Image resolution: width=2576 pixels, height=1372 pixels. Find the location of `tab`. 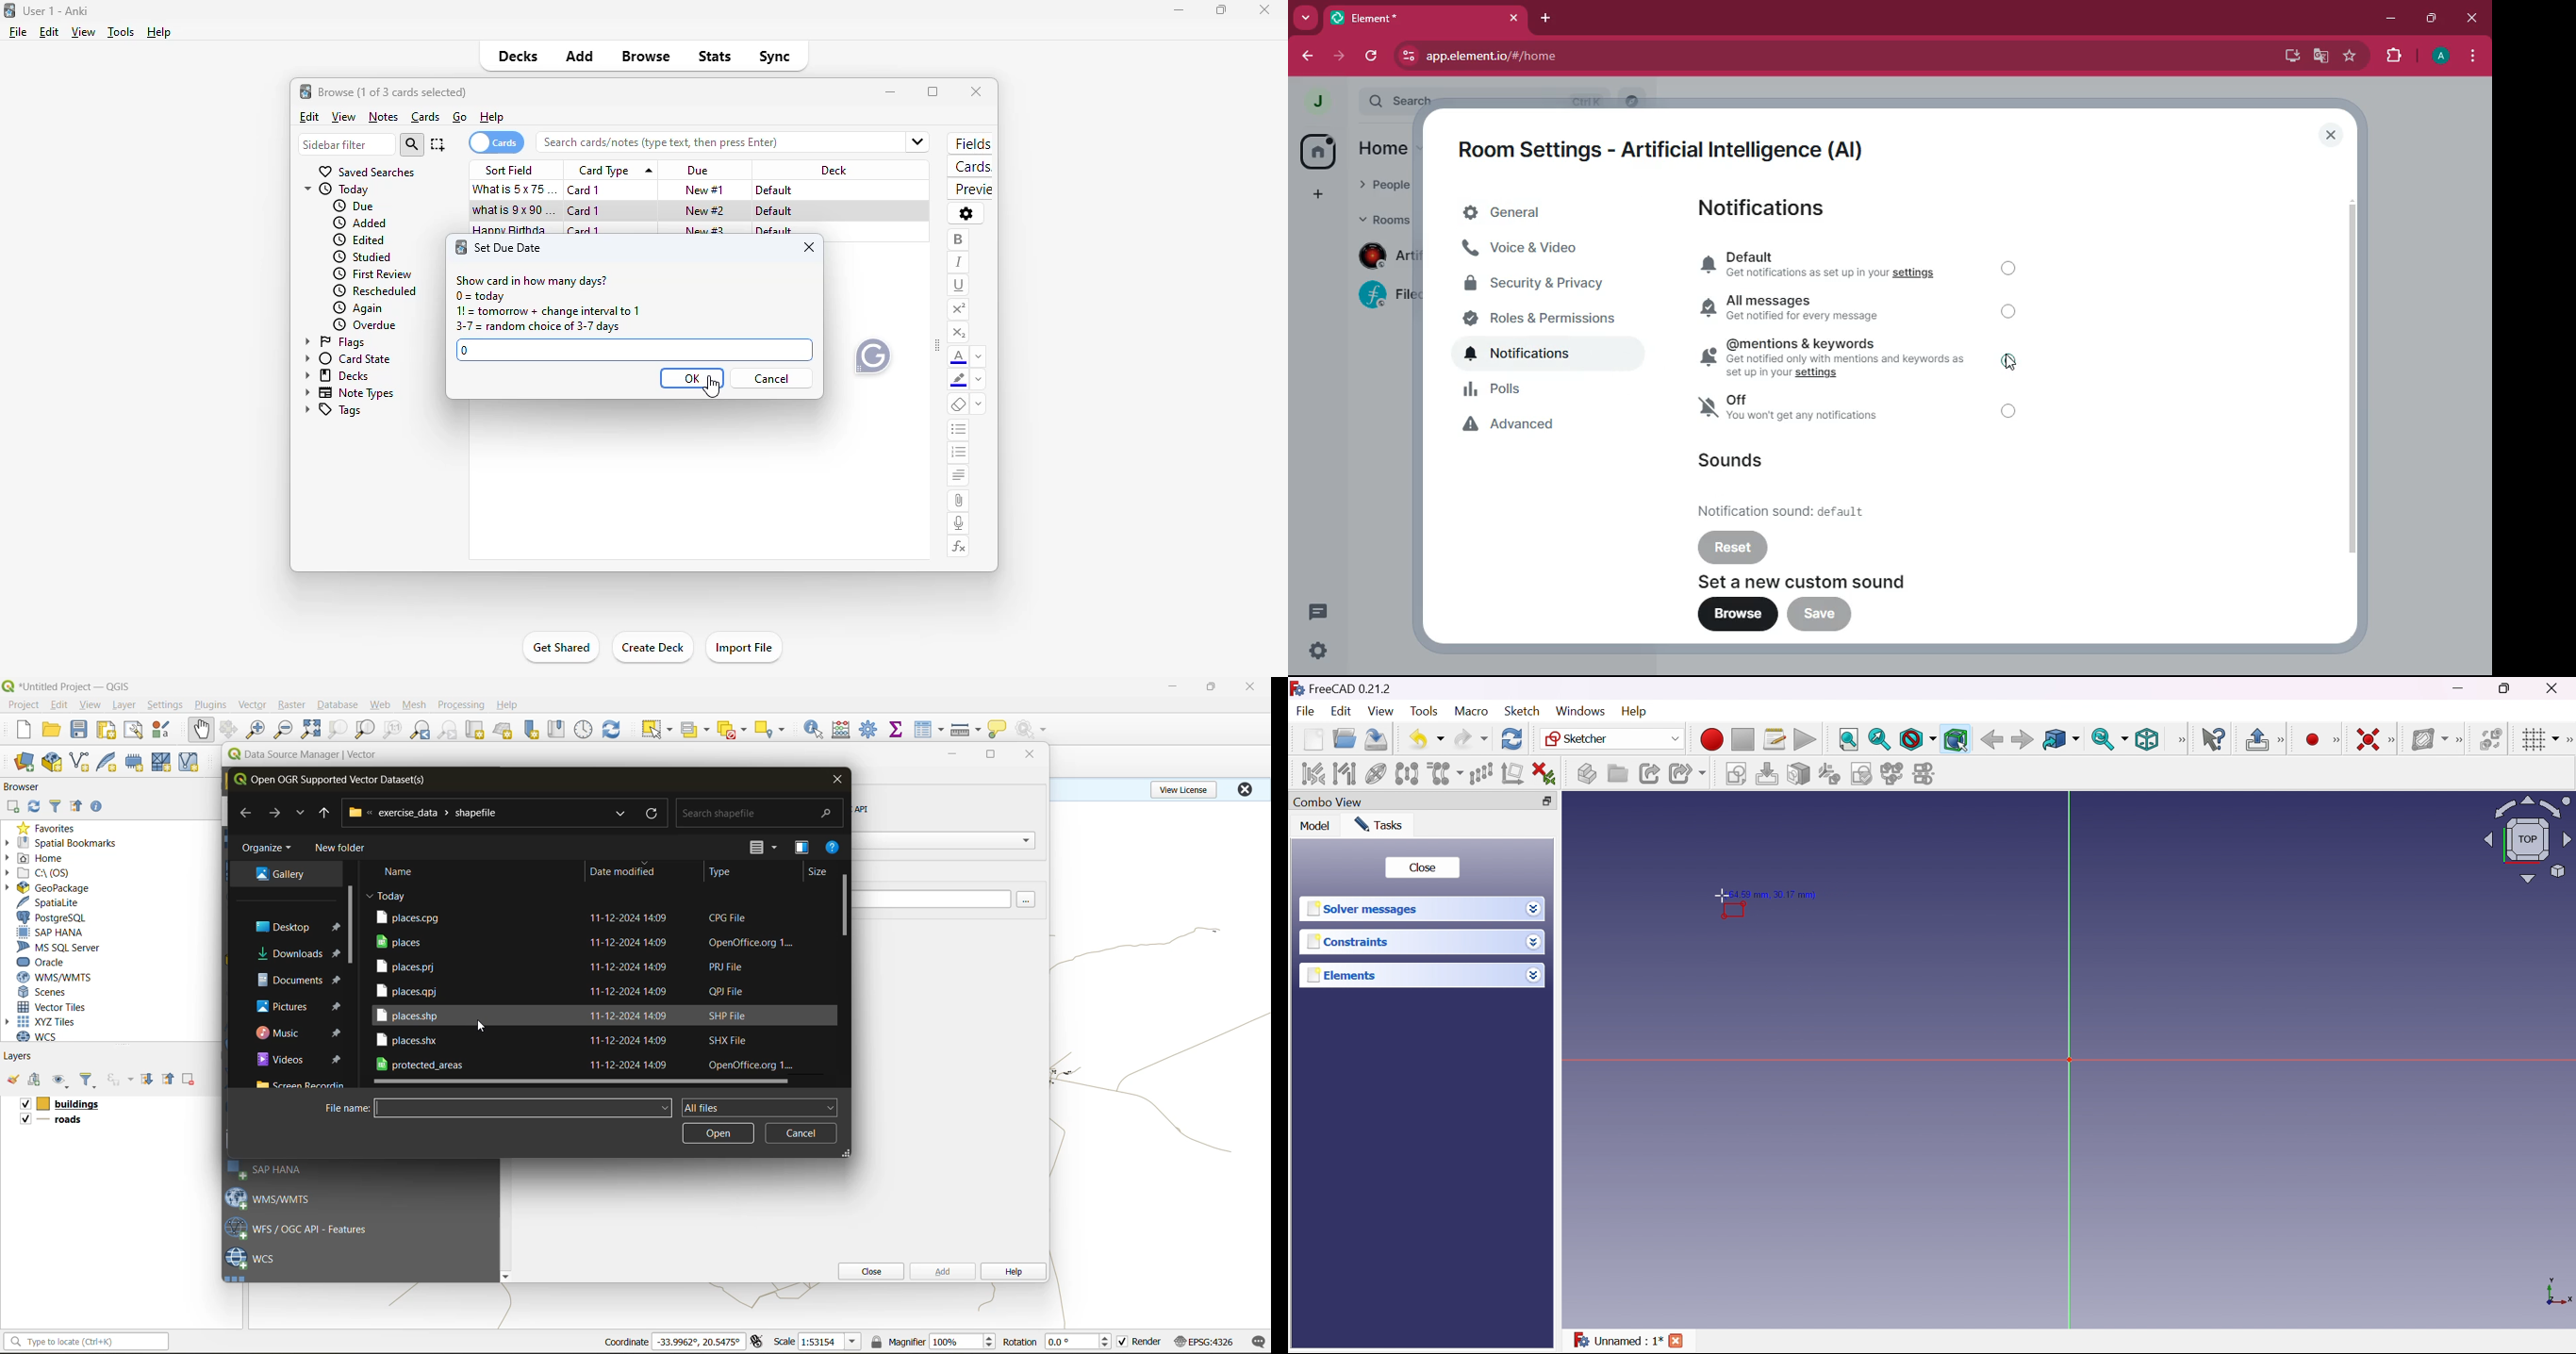

tab is located at coordinates (1430, 21).